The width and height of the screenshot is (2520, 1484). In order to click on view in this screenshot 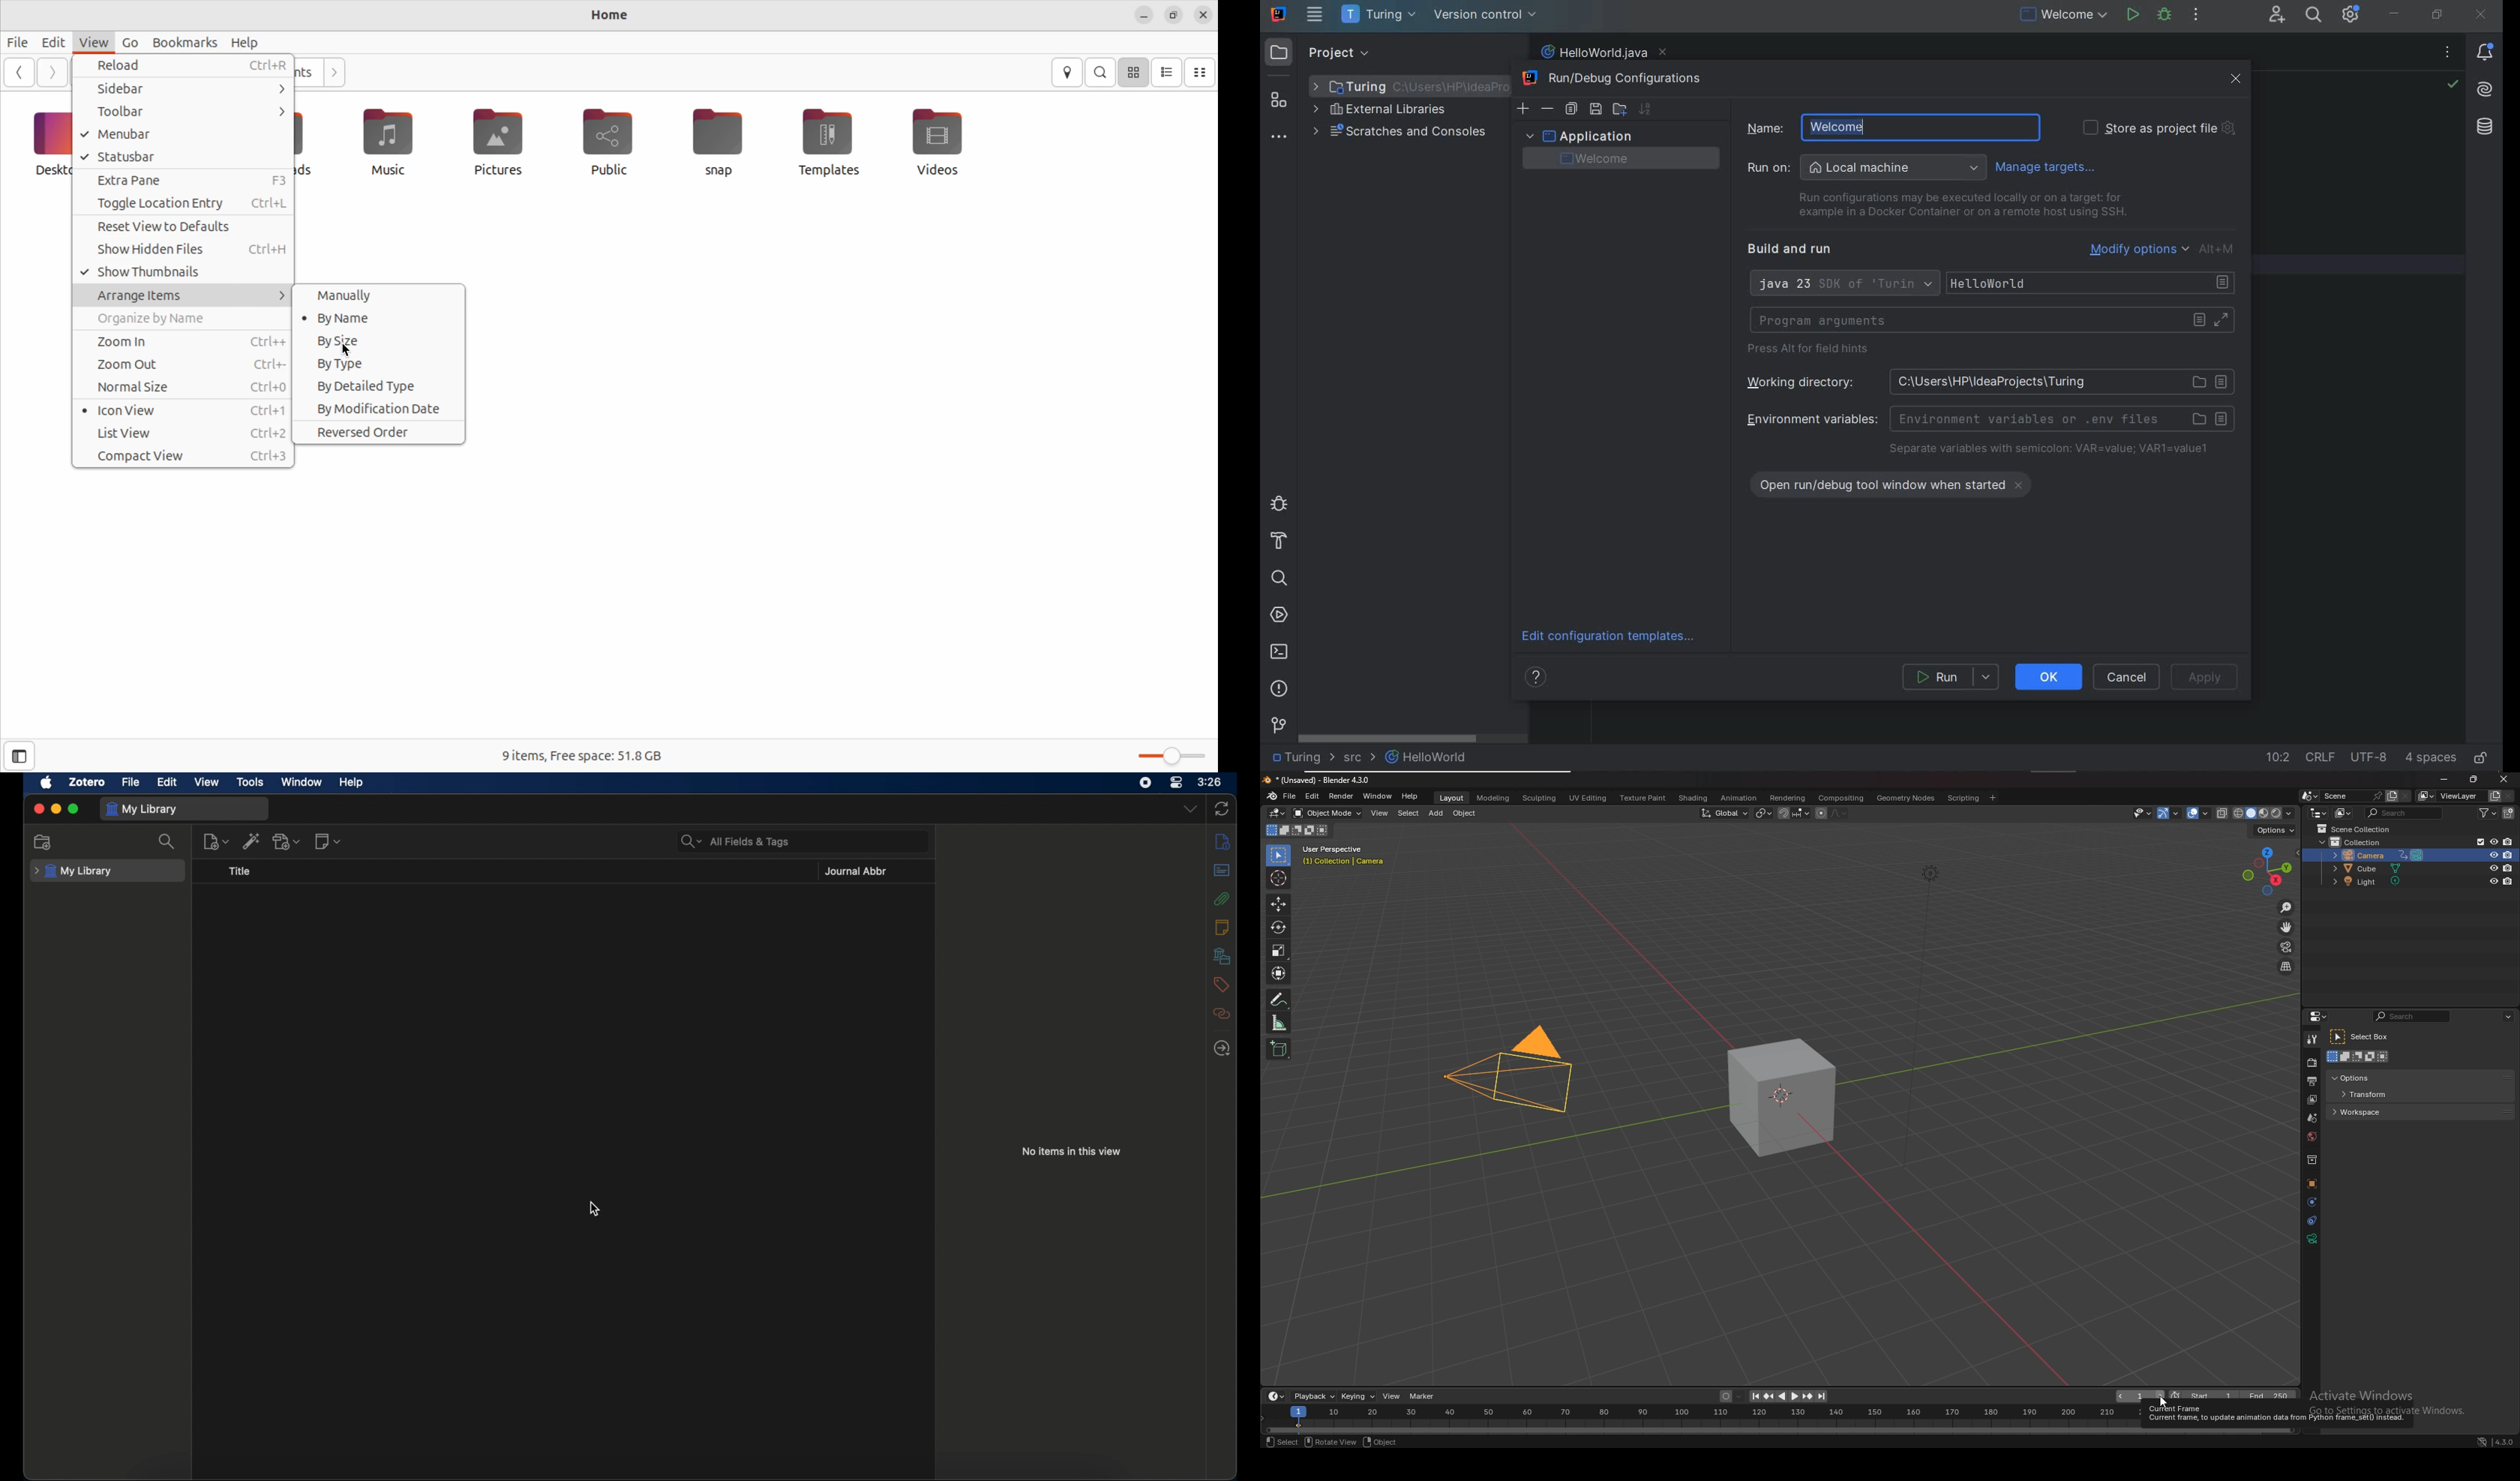, I will do `click(1391, 1396)`.